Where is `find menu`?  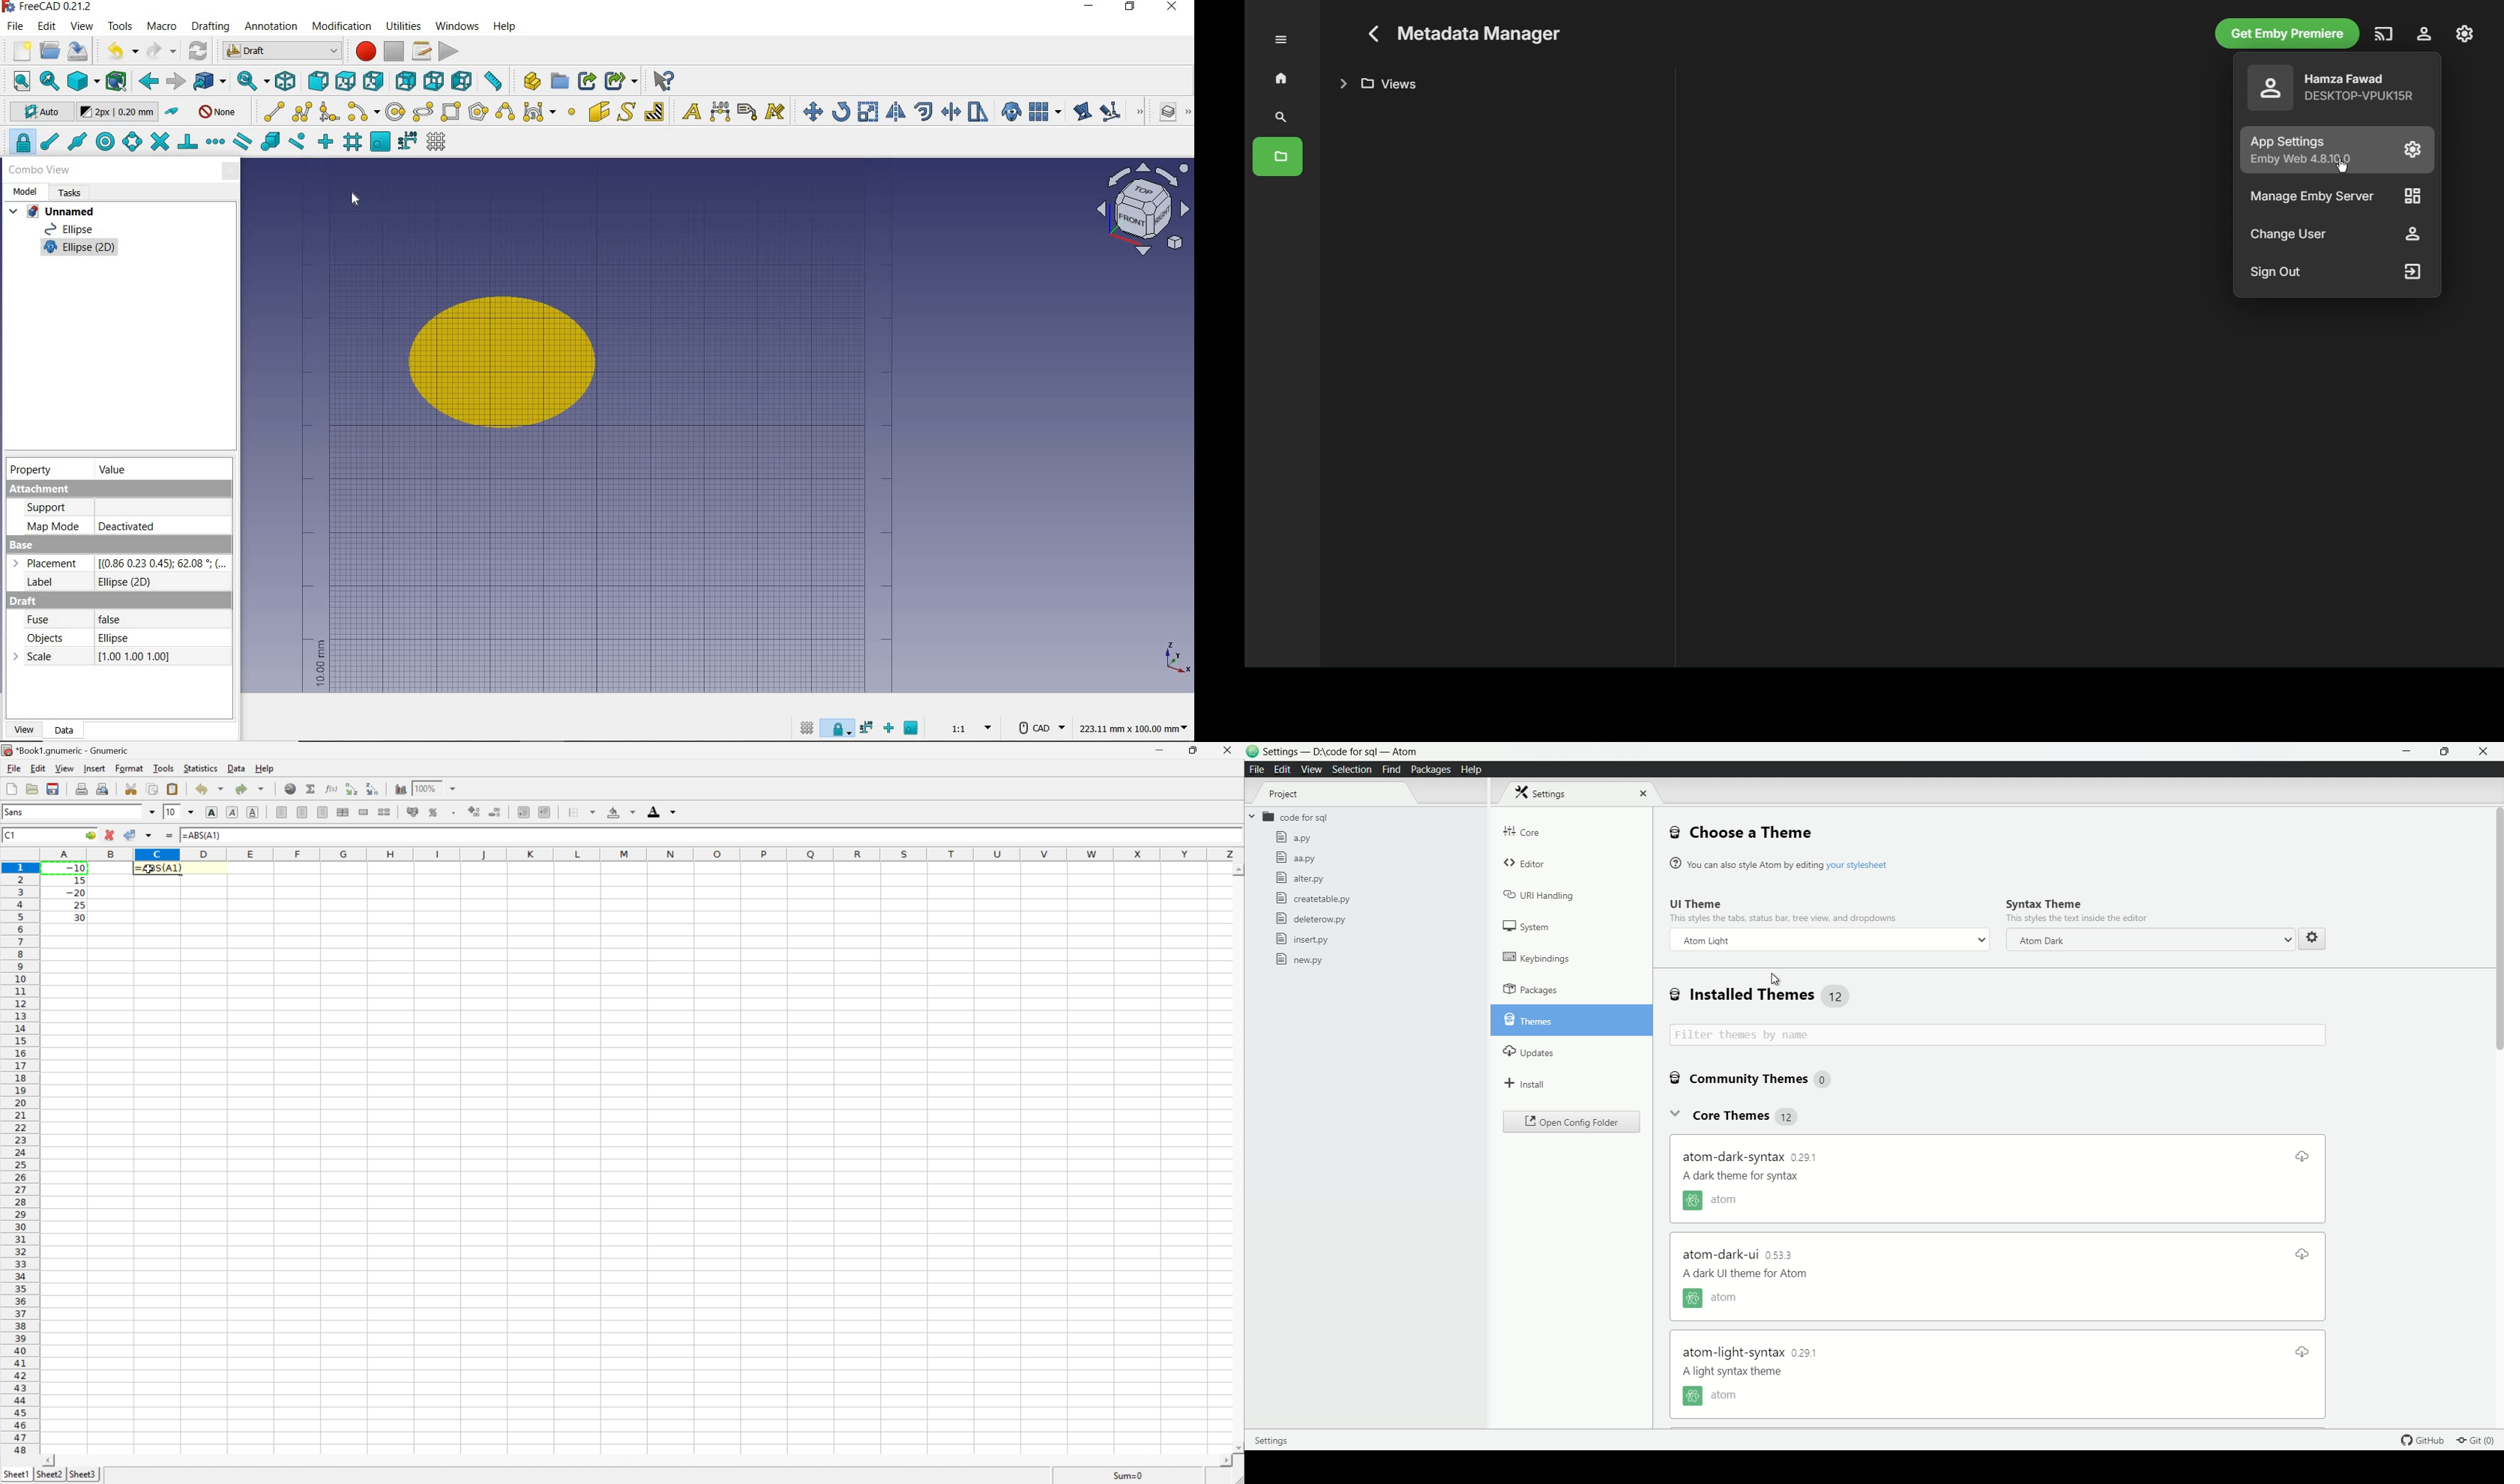 find menu is located at coordinates (1391, 770).